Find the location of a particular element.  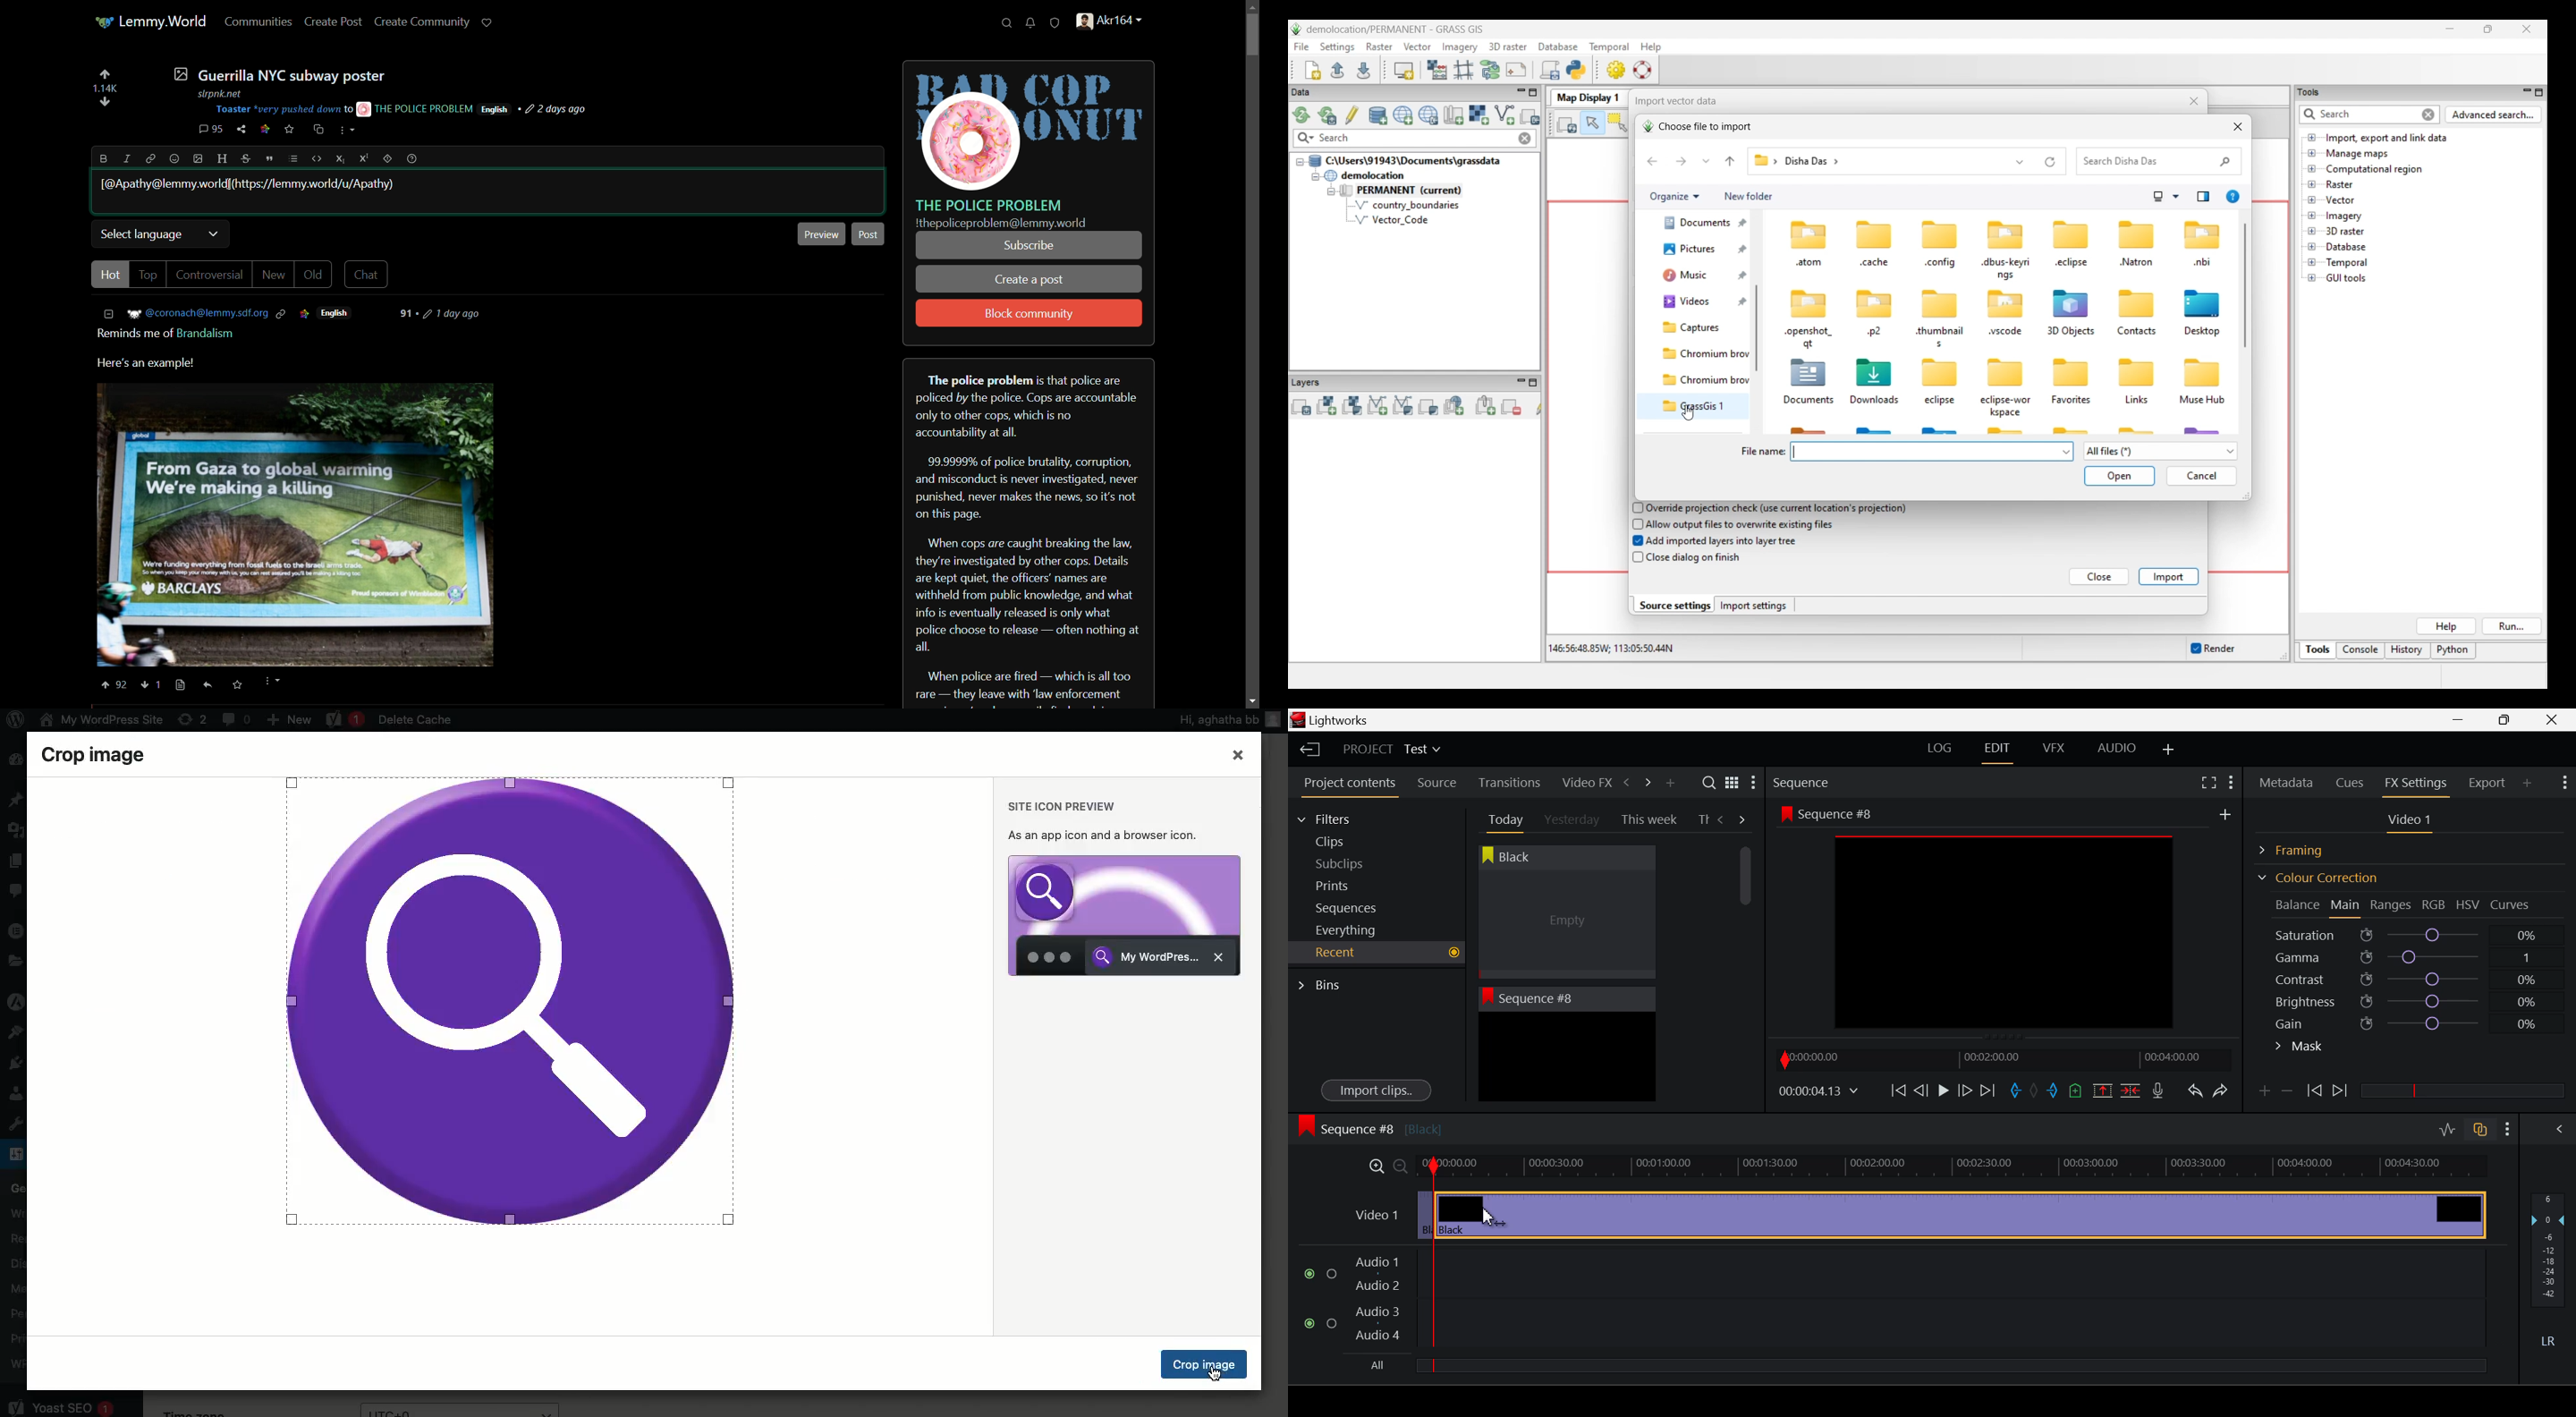

Toaster "very pushed down t0 is located at coordinates (283, 110).